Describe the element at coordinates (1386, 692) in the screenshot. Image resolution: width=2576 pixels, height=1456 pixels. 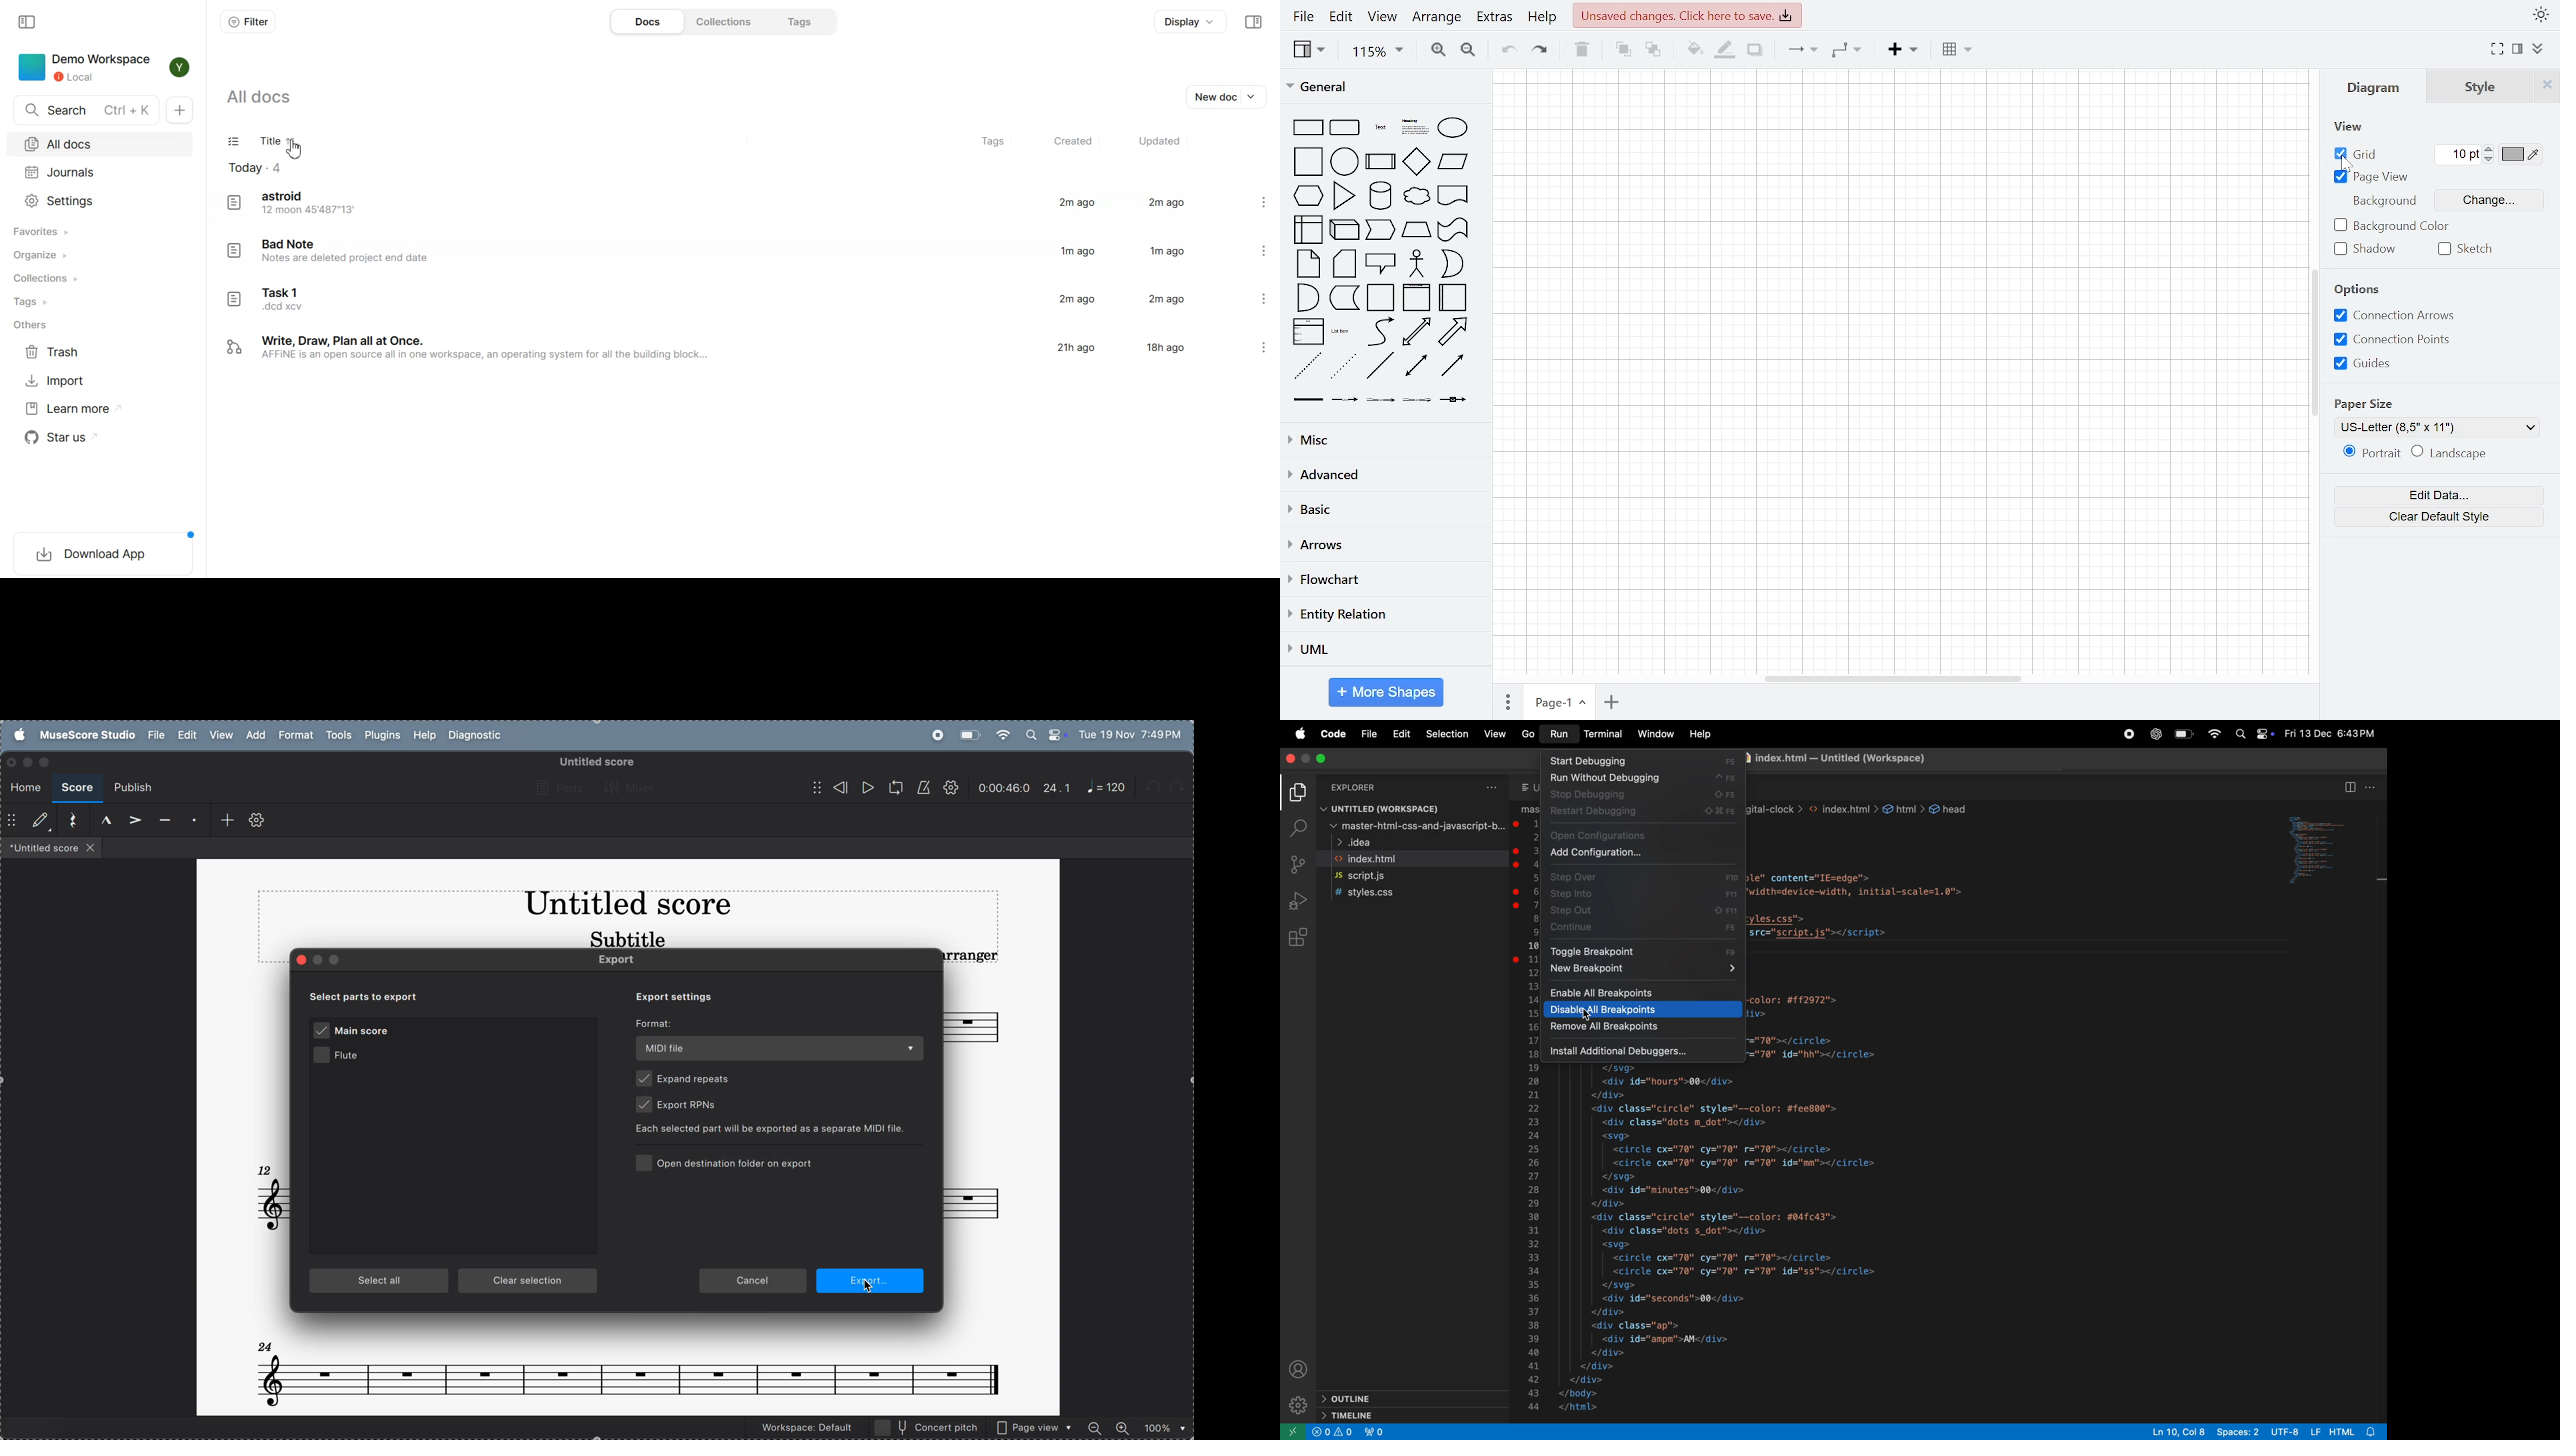
I see `more shapes` at that location.